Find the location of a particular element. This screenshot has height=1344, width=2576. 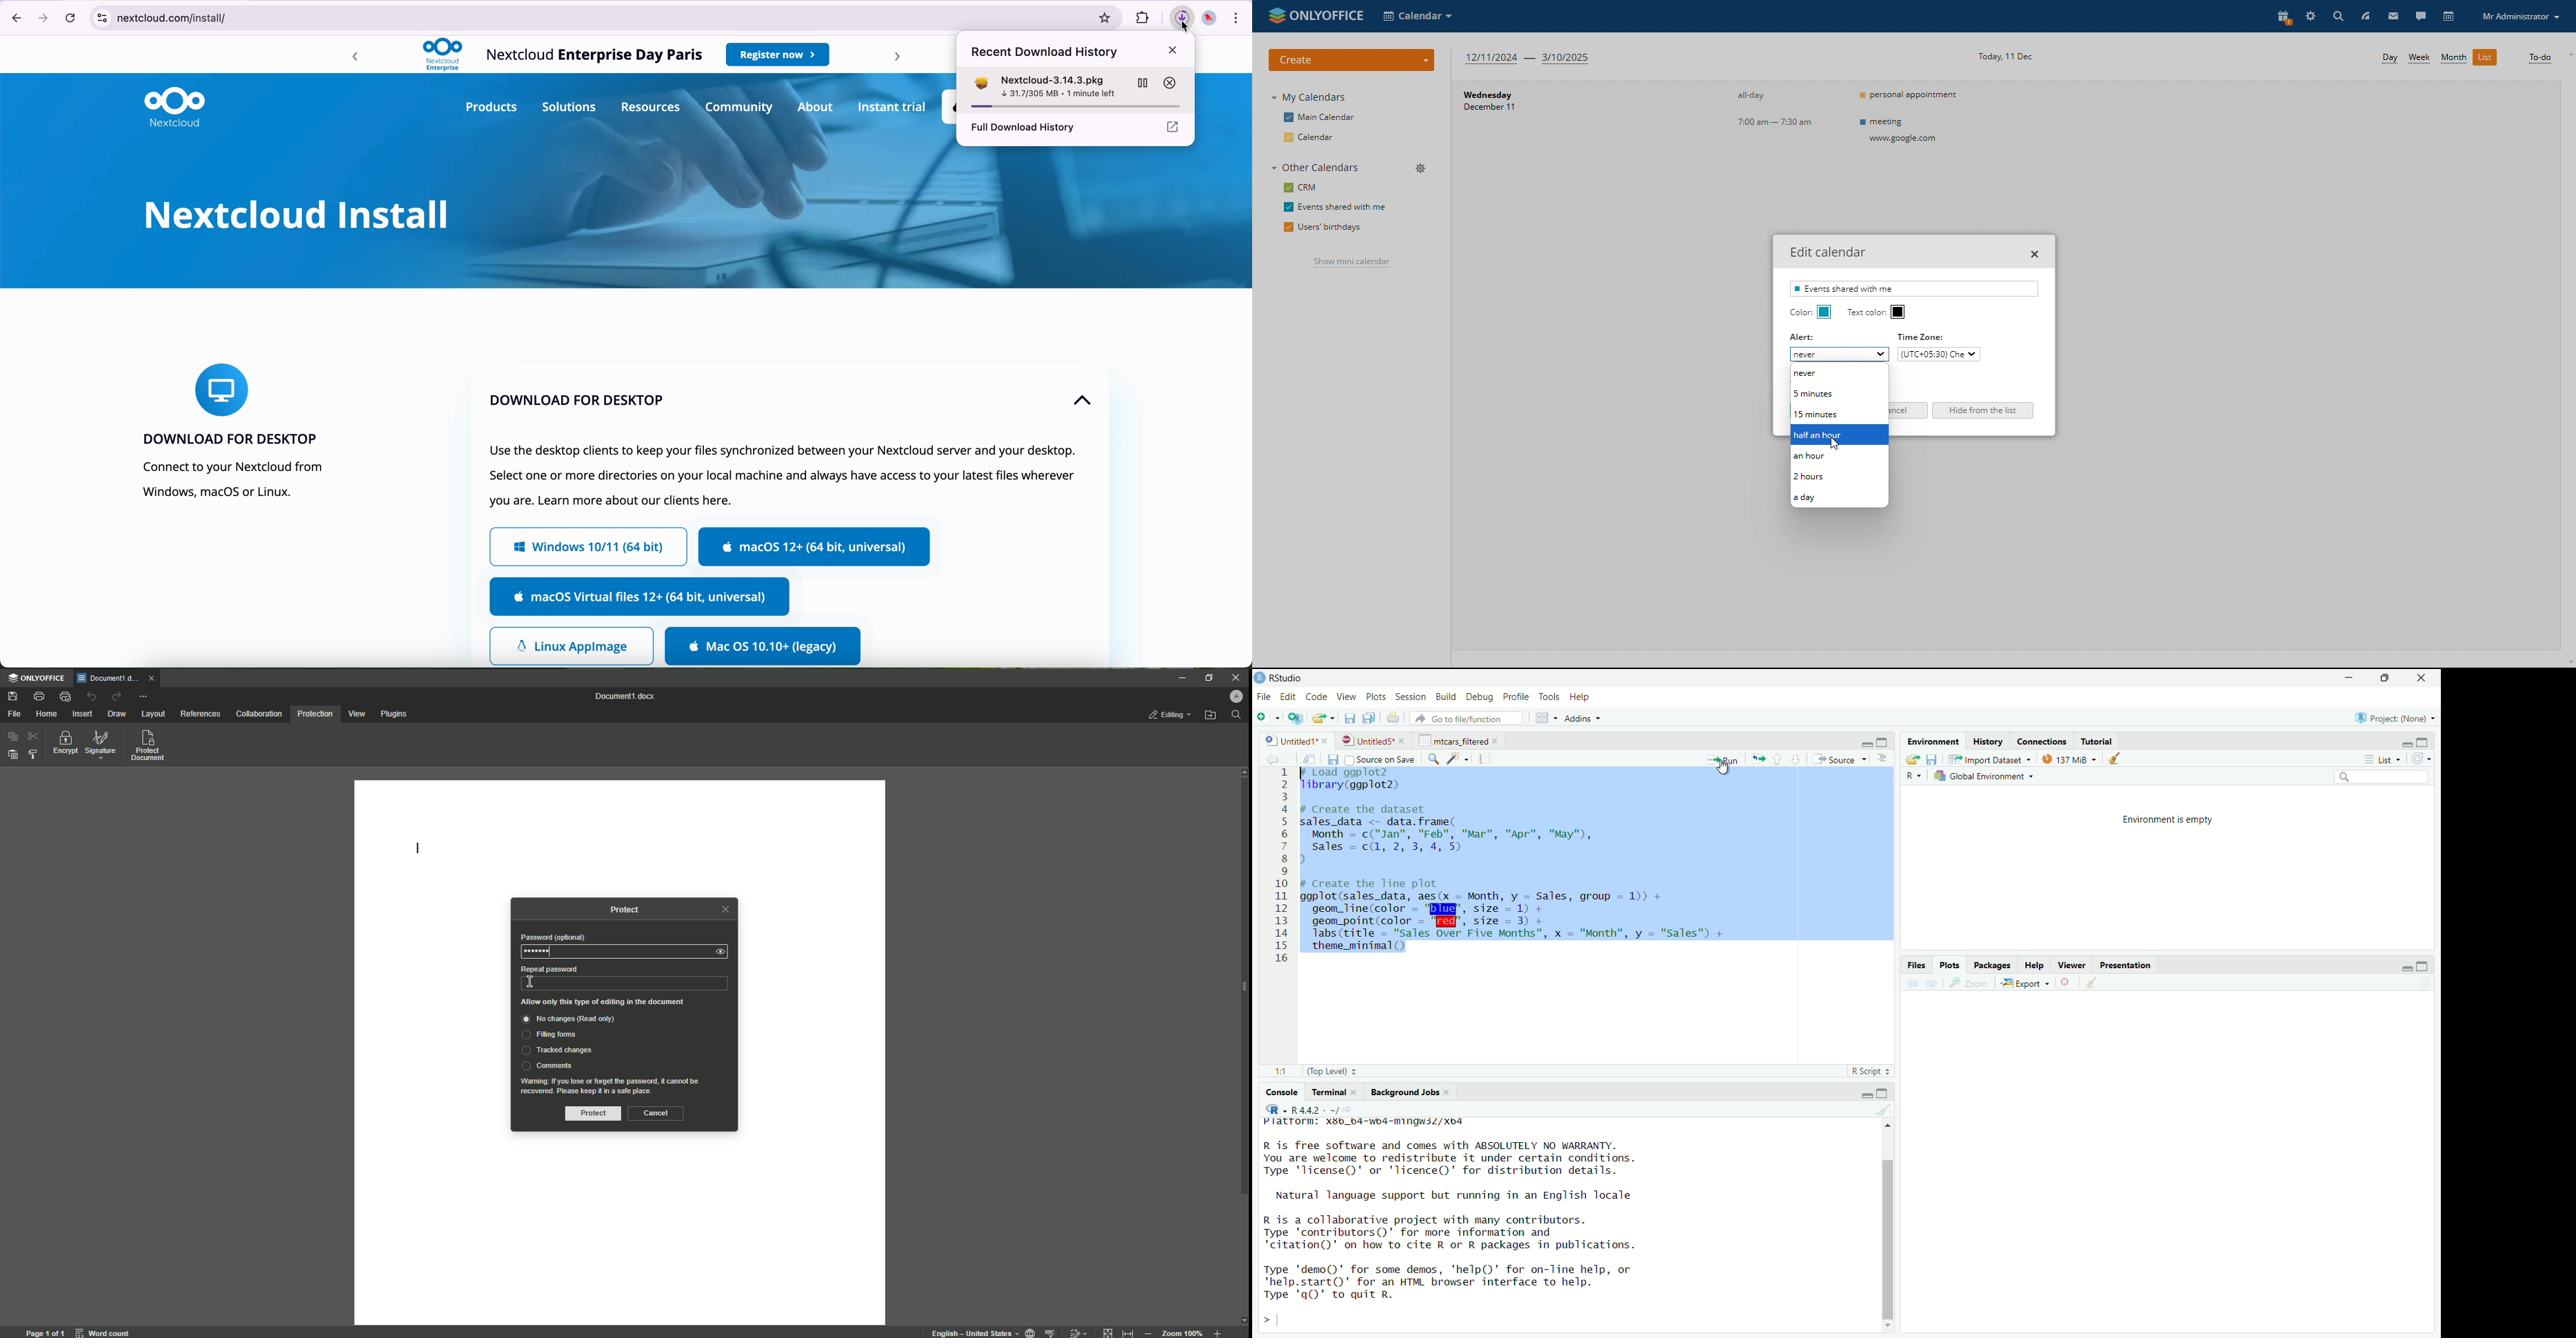

minimize is located at coordinates (2353, 677).